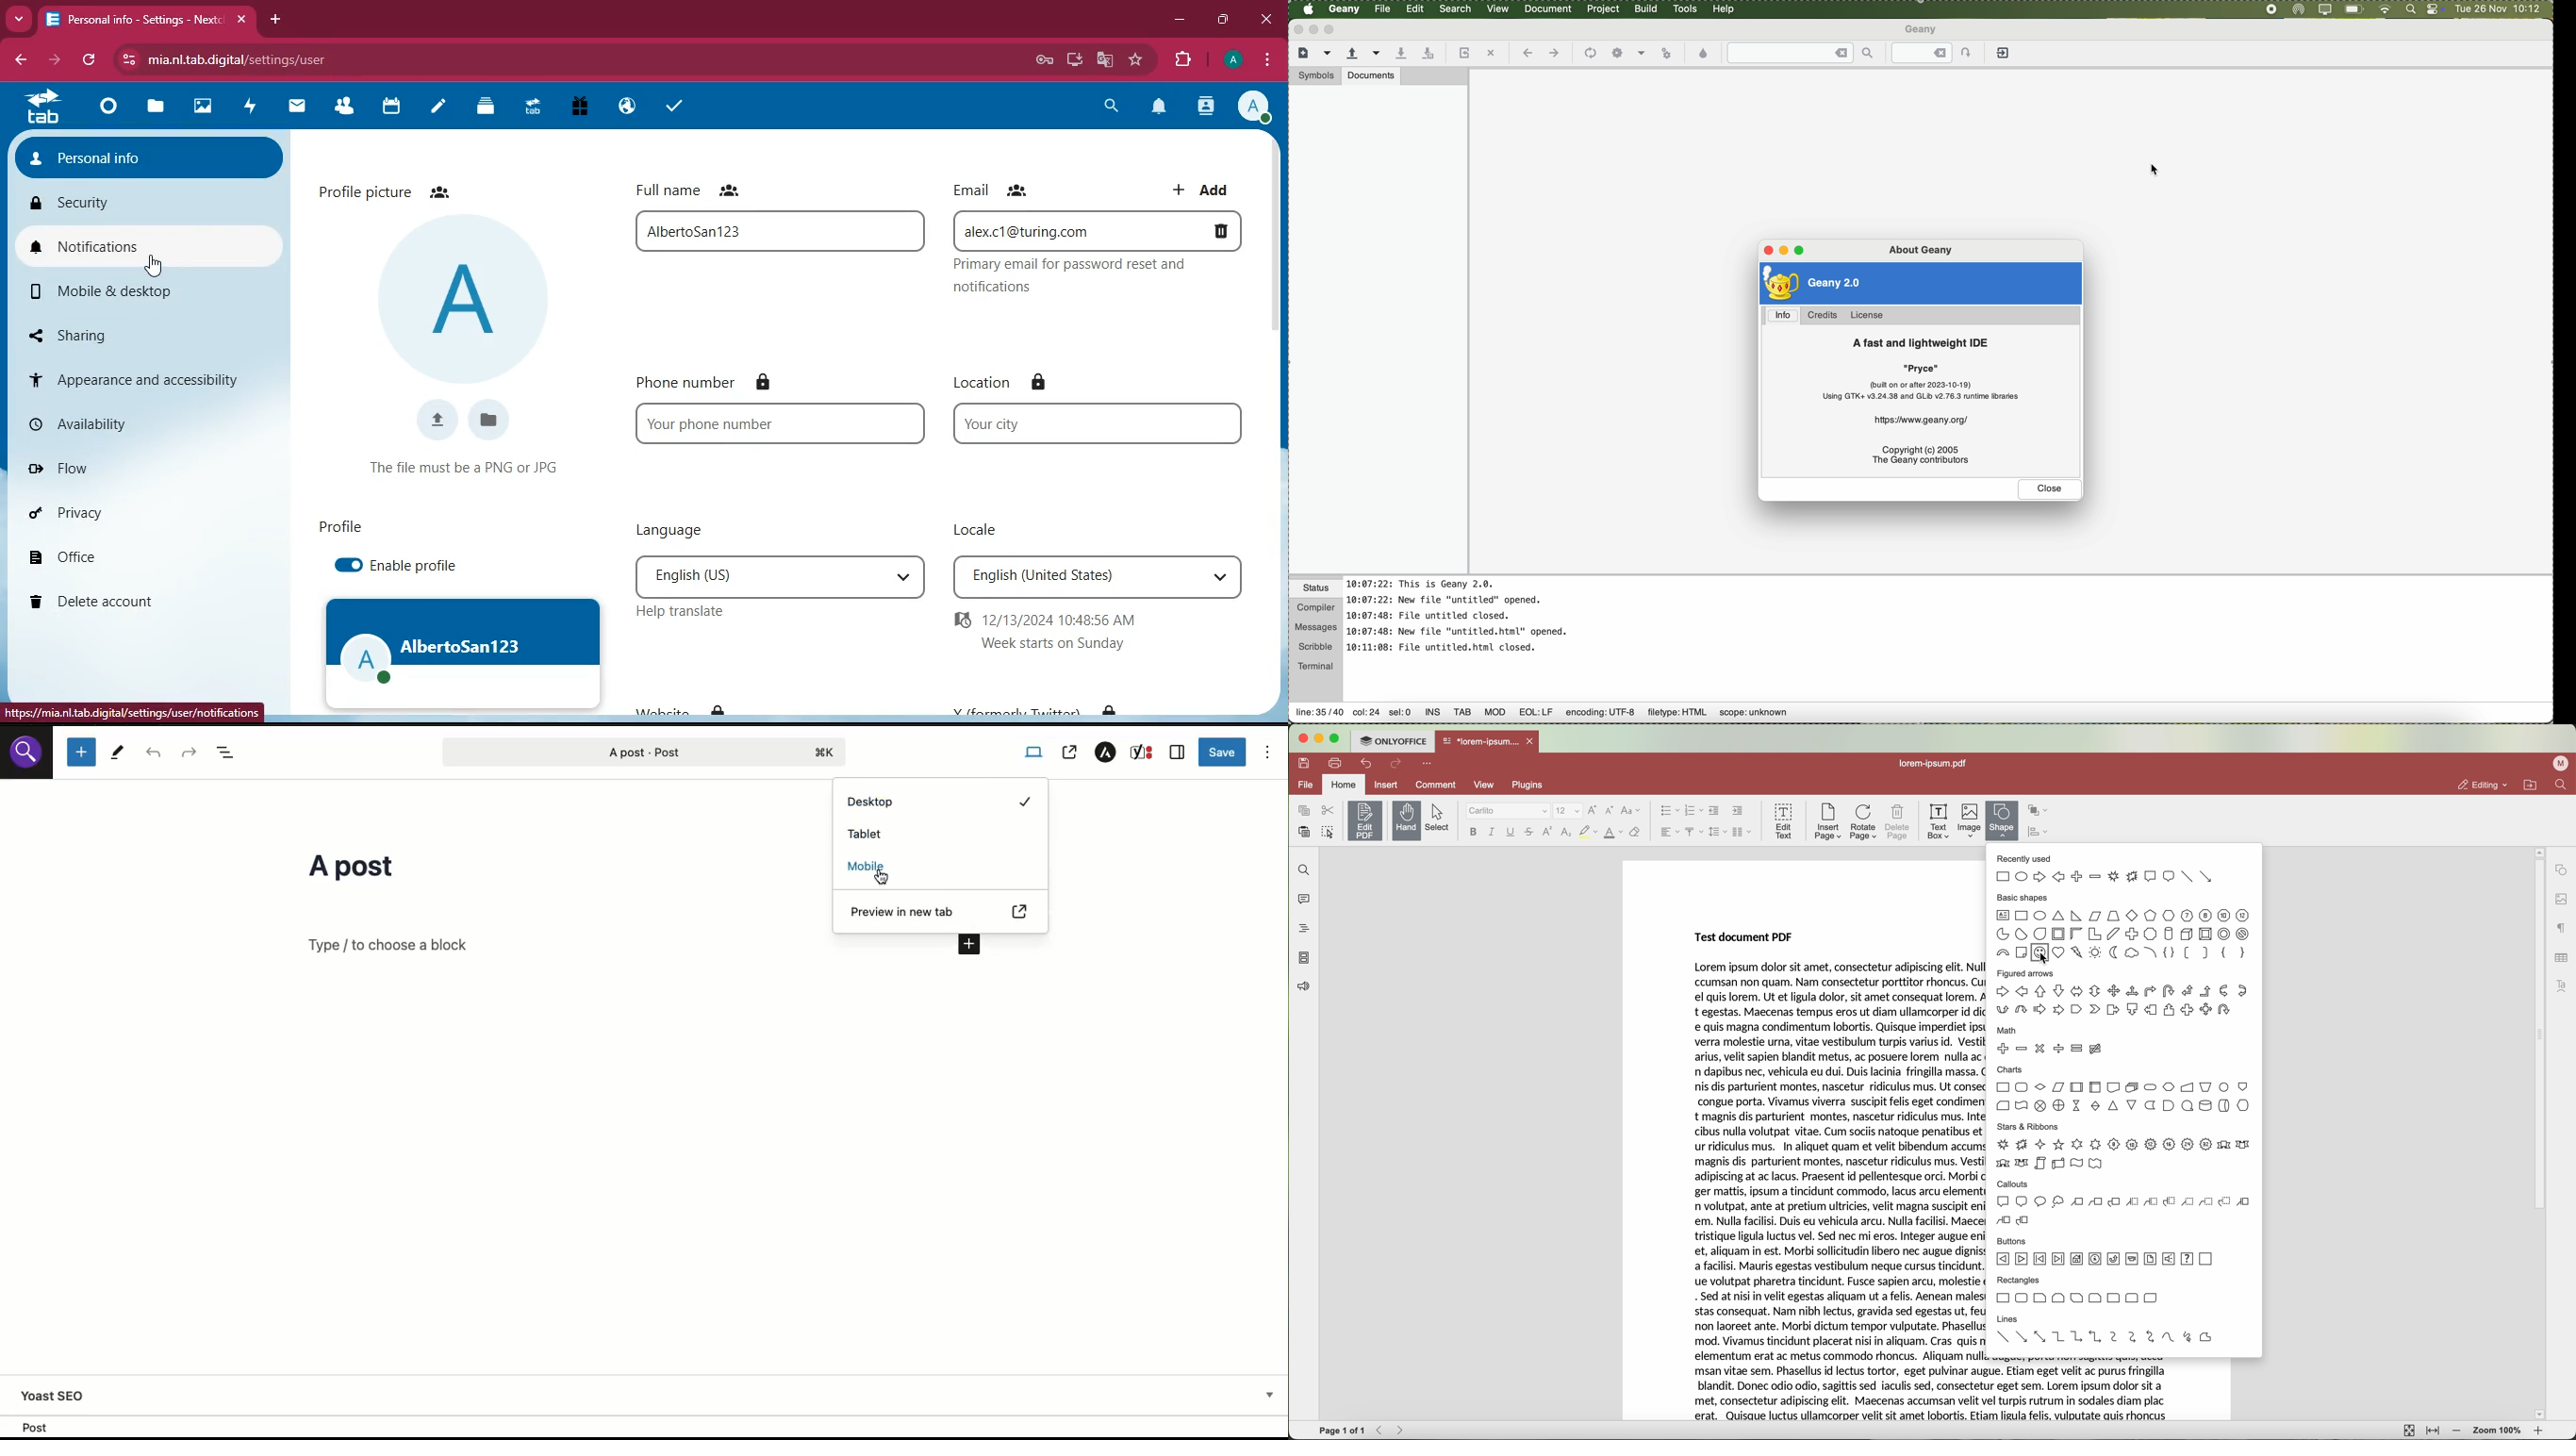  Describe the element at coordinates (440, 108) in the screenshot. I see `notes` at that location.